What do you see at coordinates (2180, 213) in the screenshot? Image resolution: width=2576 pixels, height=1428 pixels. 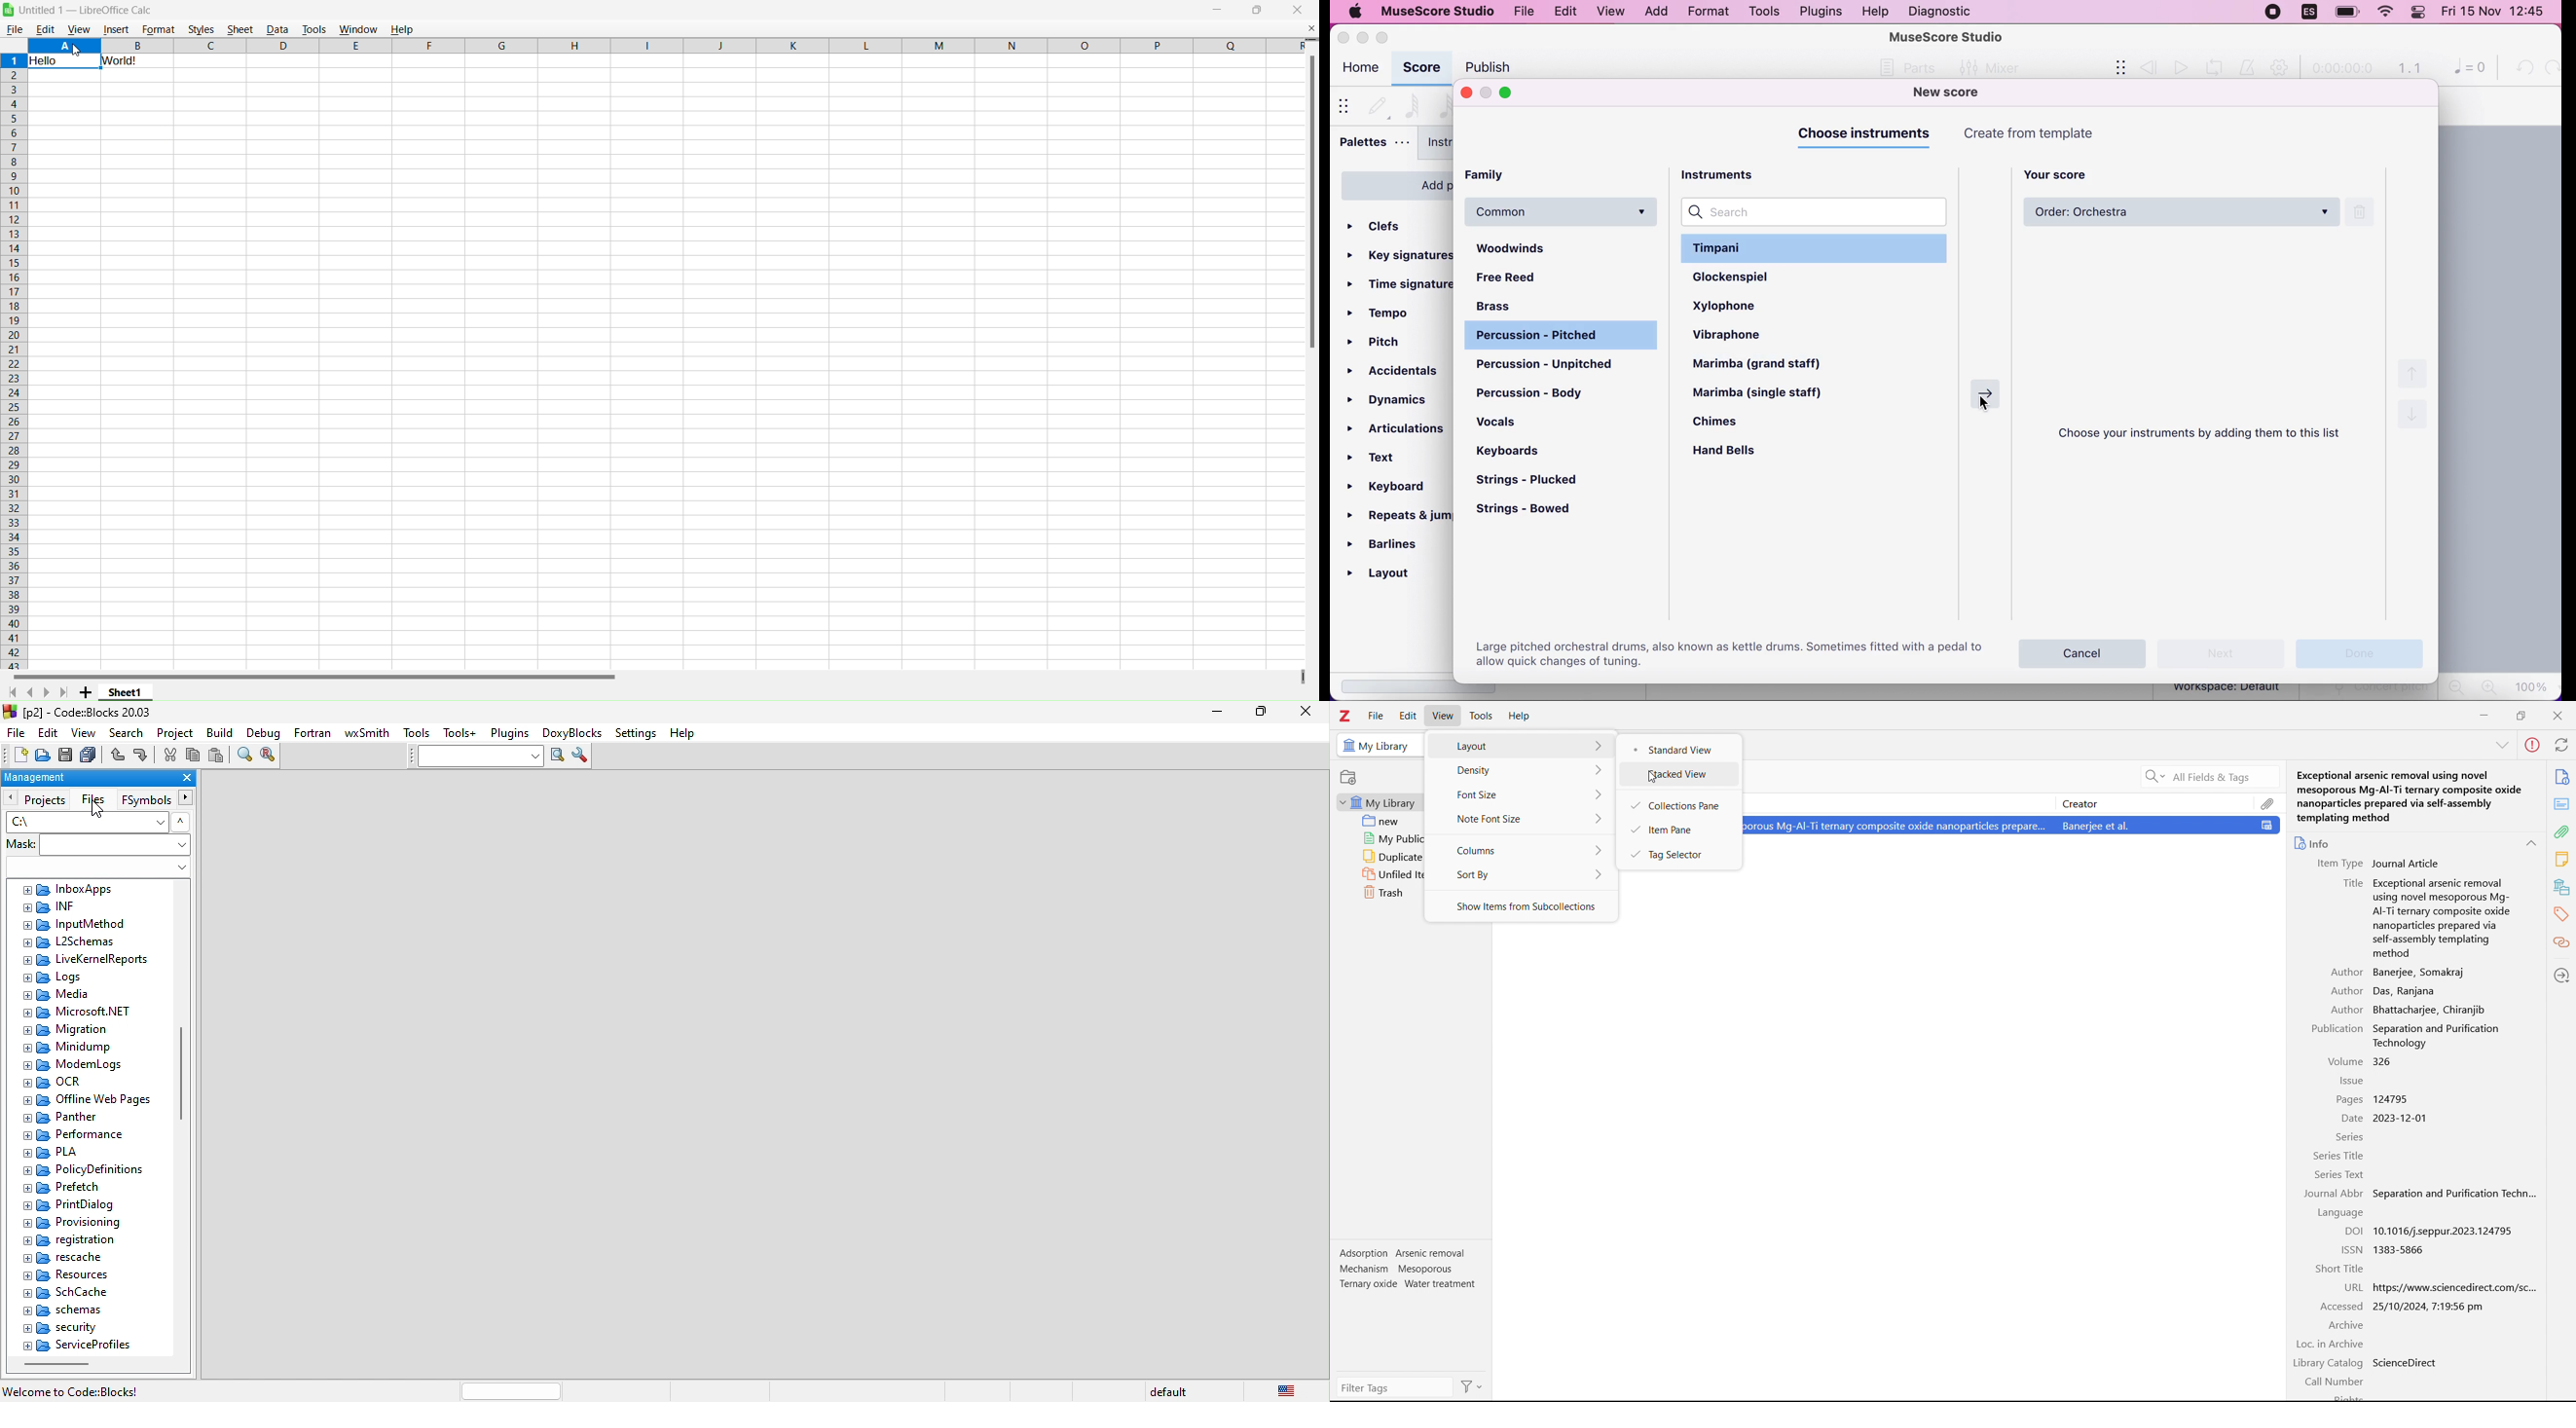 I see `order: orchestra` at bounding box center [2180, 213].